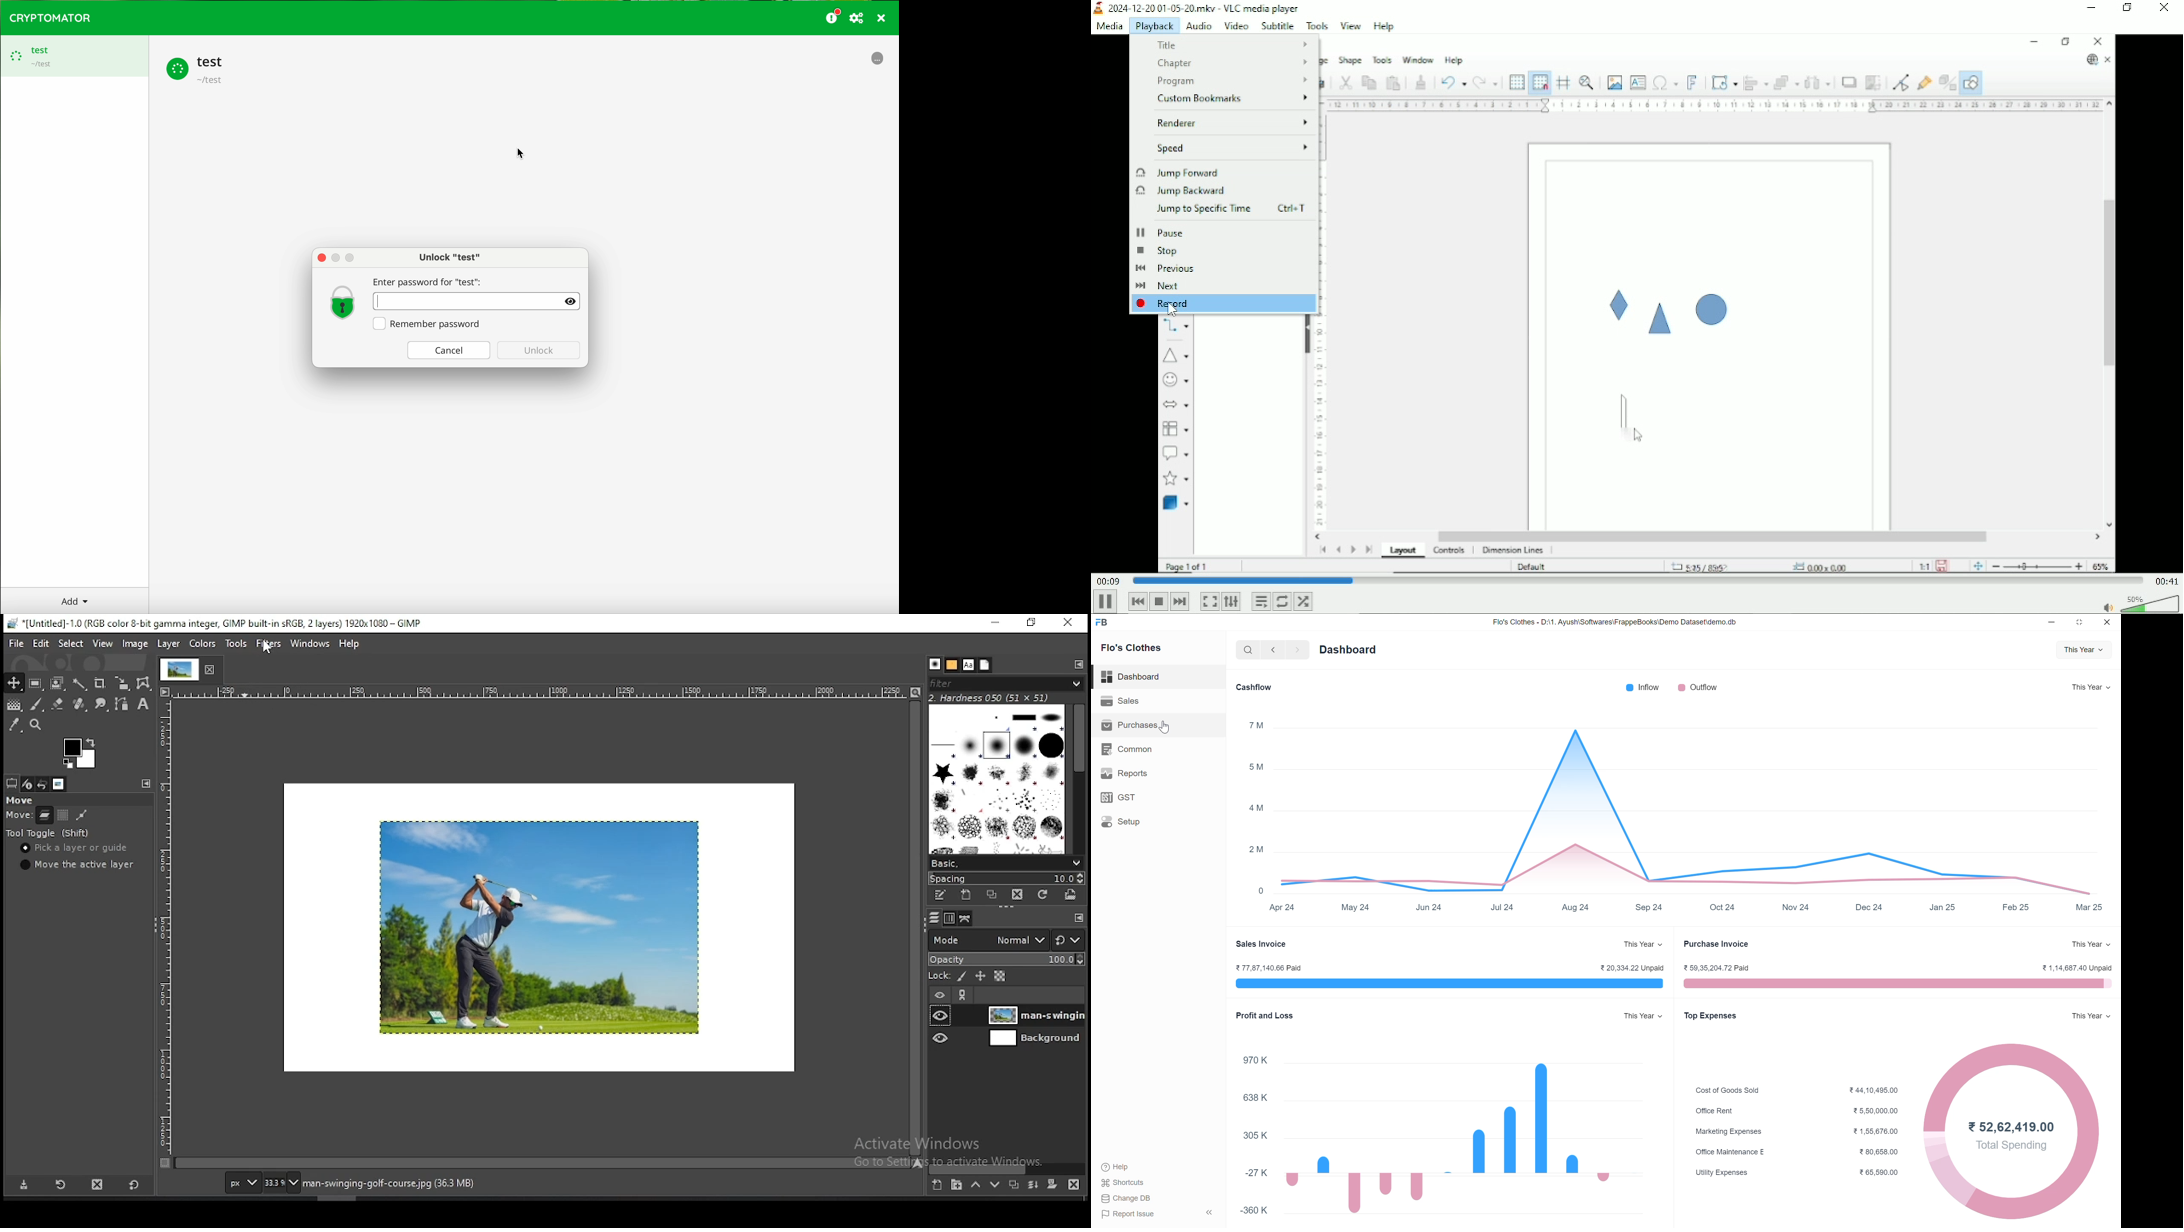 Image resolution: width=2184 pixels, height=1232 pixels. Describe the element at coordinates (1715, 945) in the screenshot. I see `Purchase invoice` at that location.